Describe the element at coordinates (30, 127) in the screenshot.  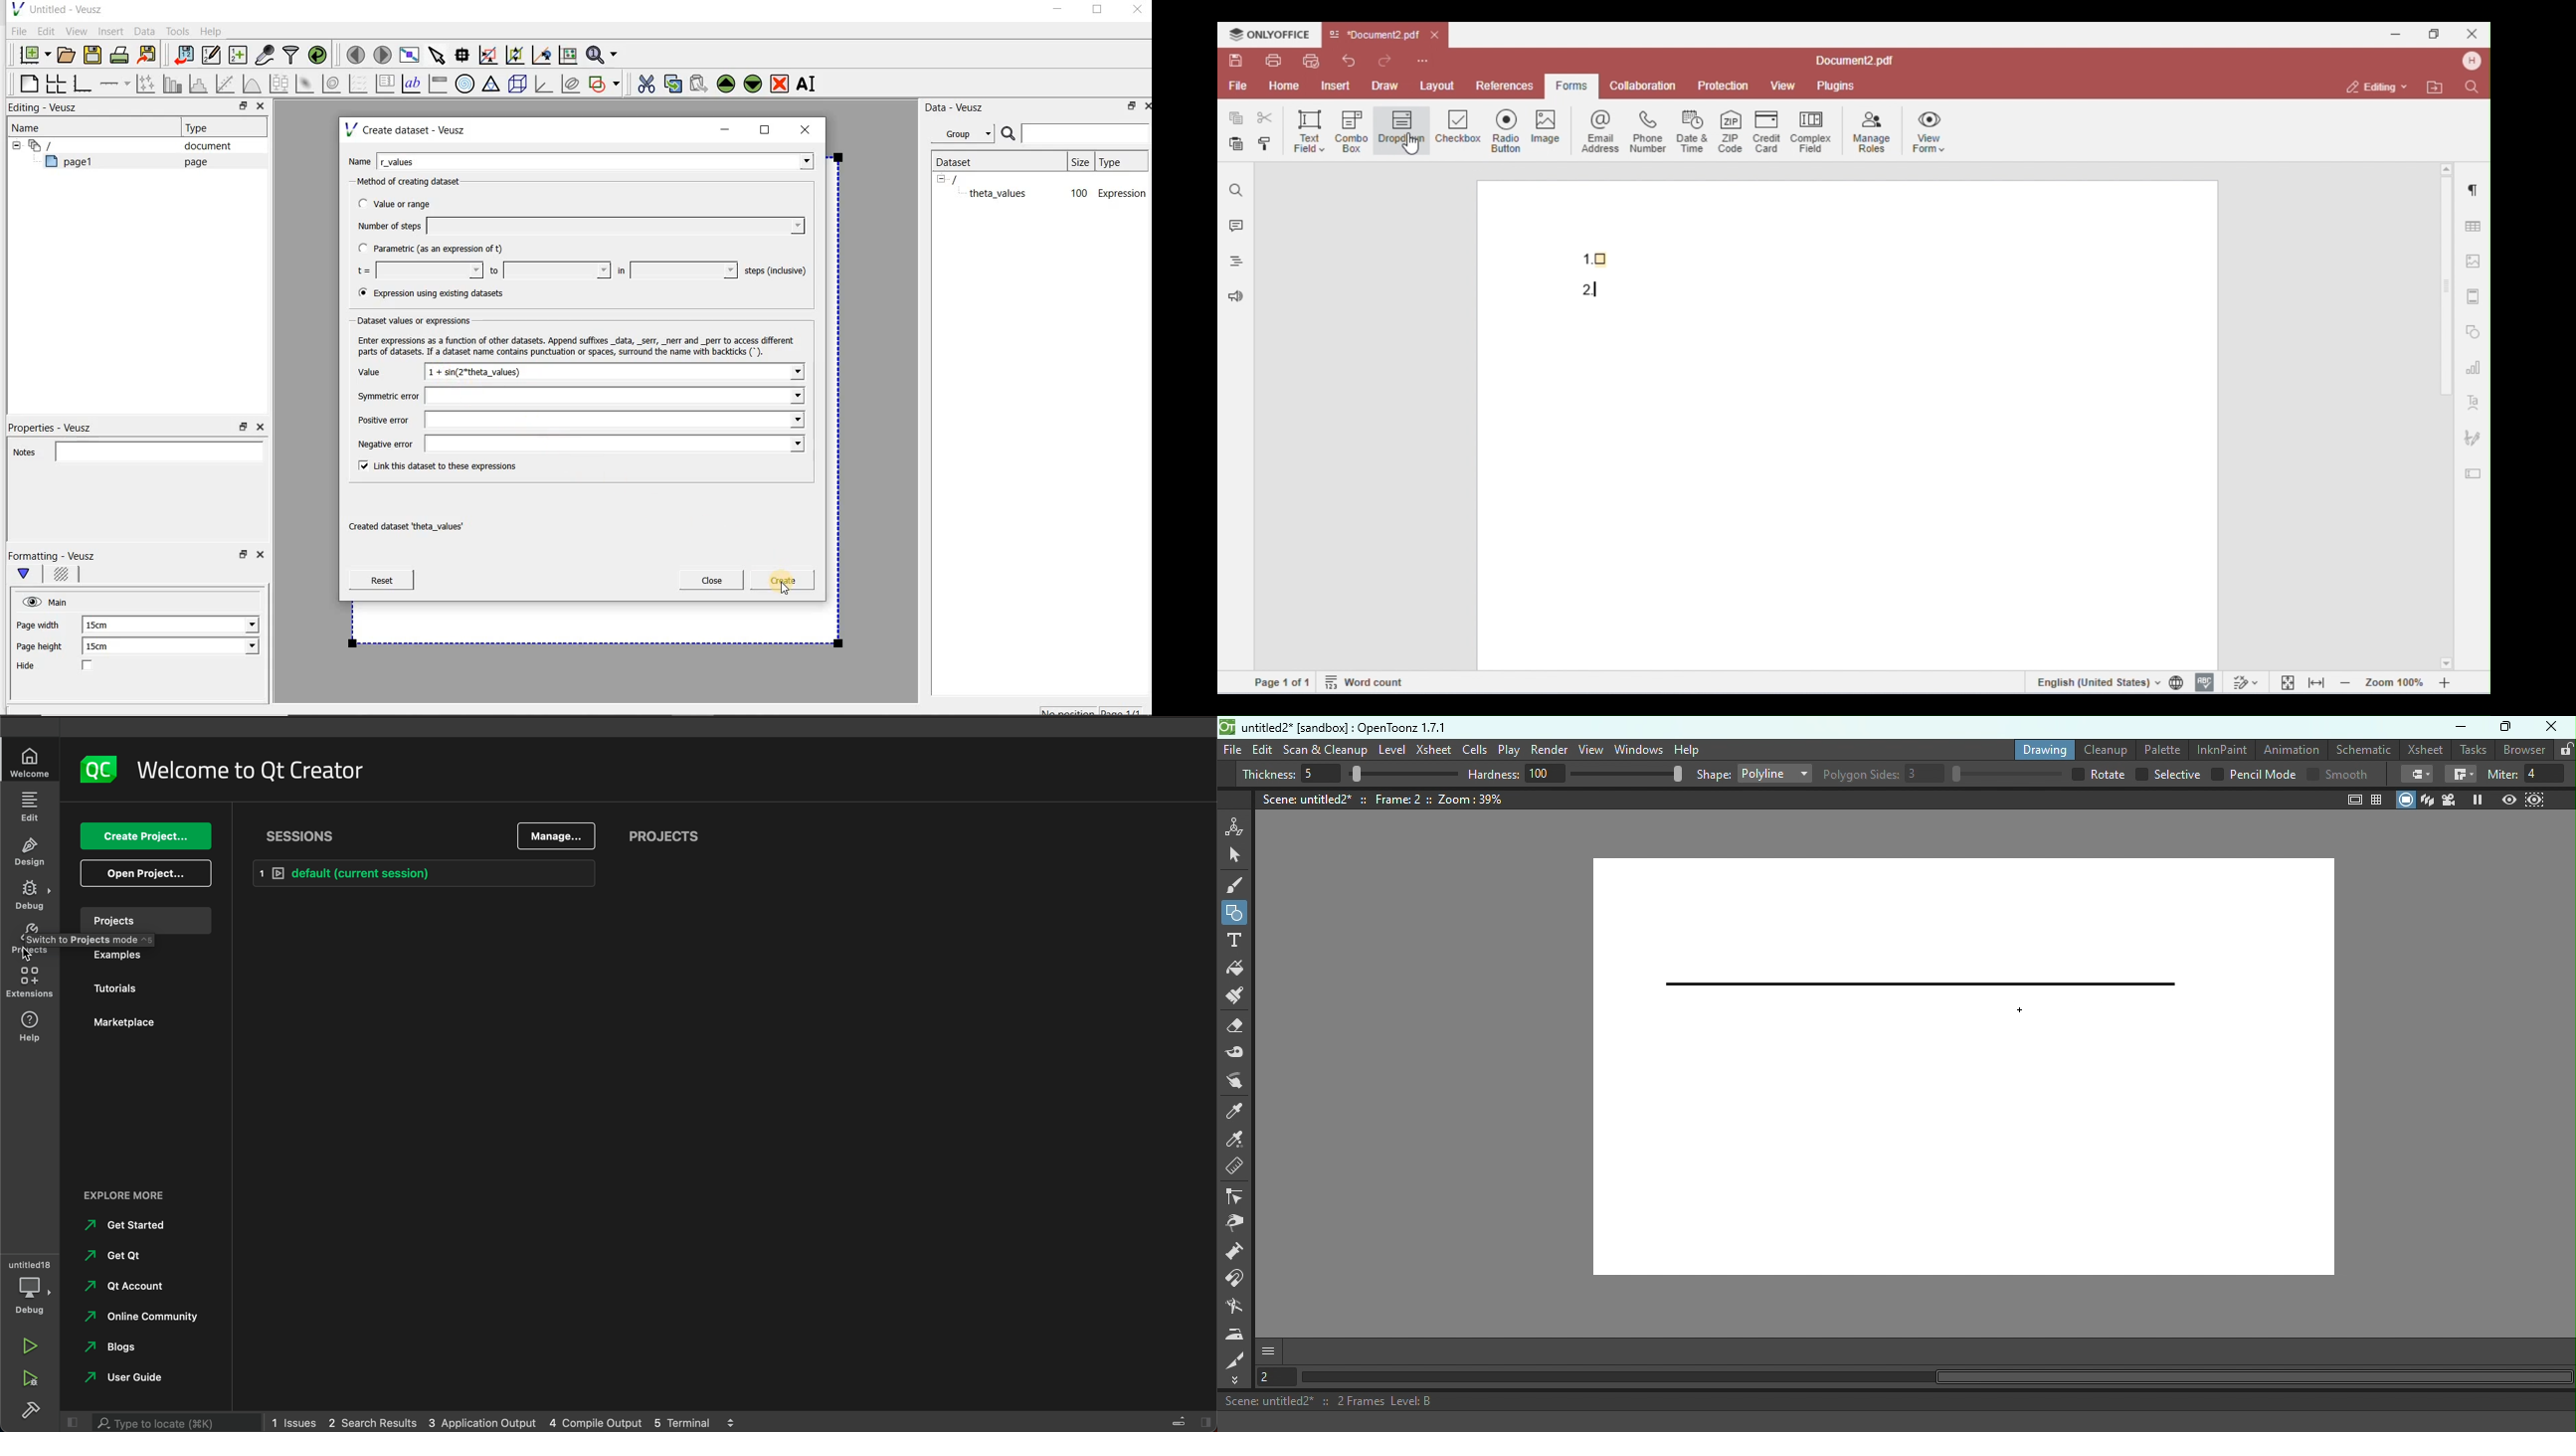
I see `Name` at that location.